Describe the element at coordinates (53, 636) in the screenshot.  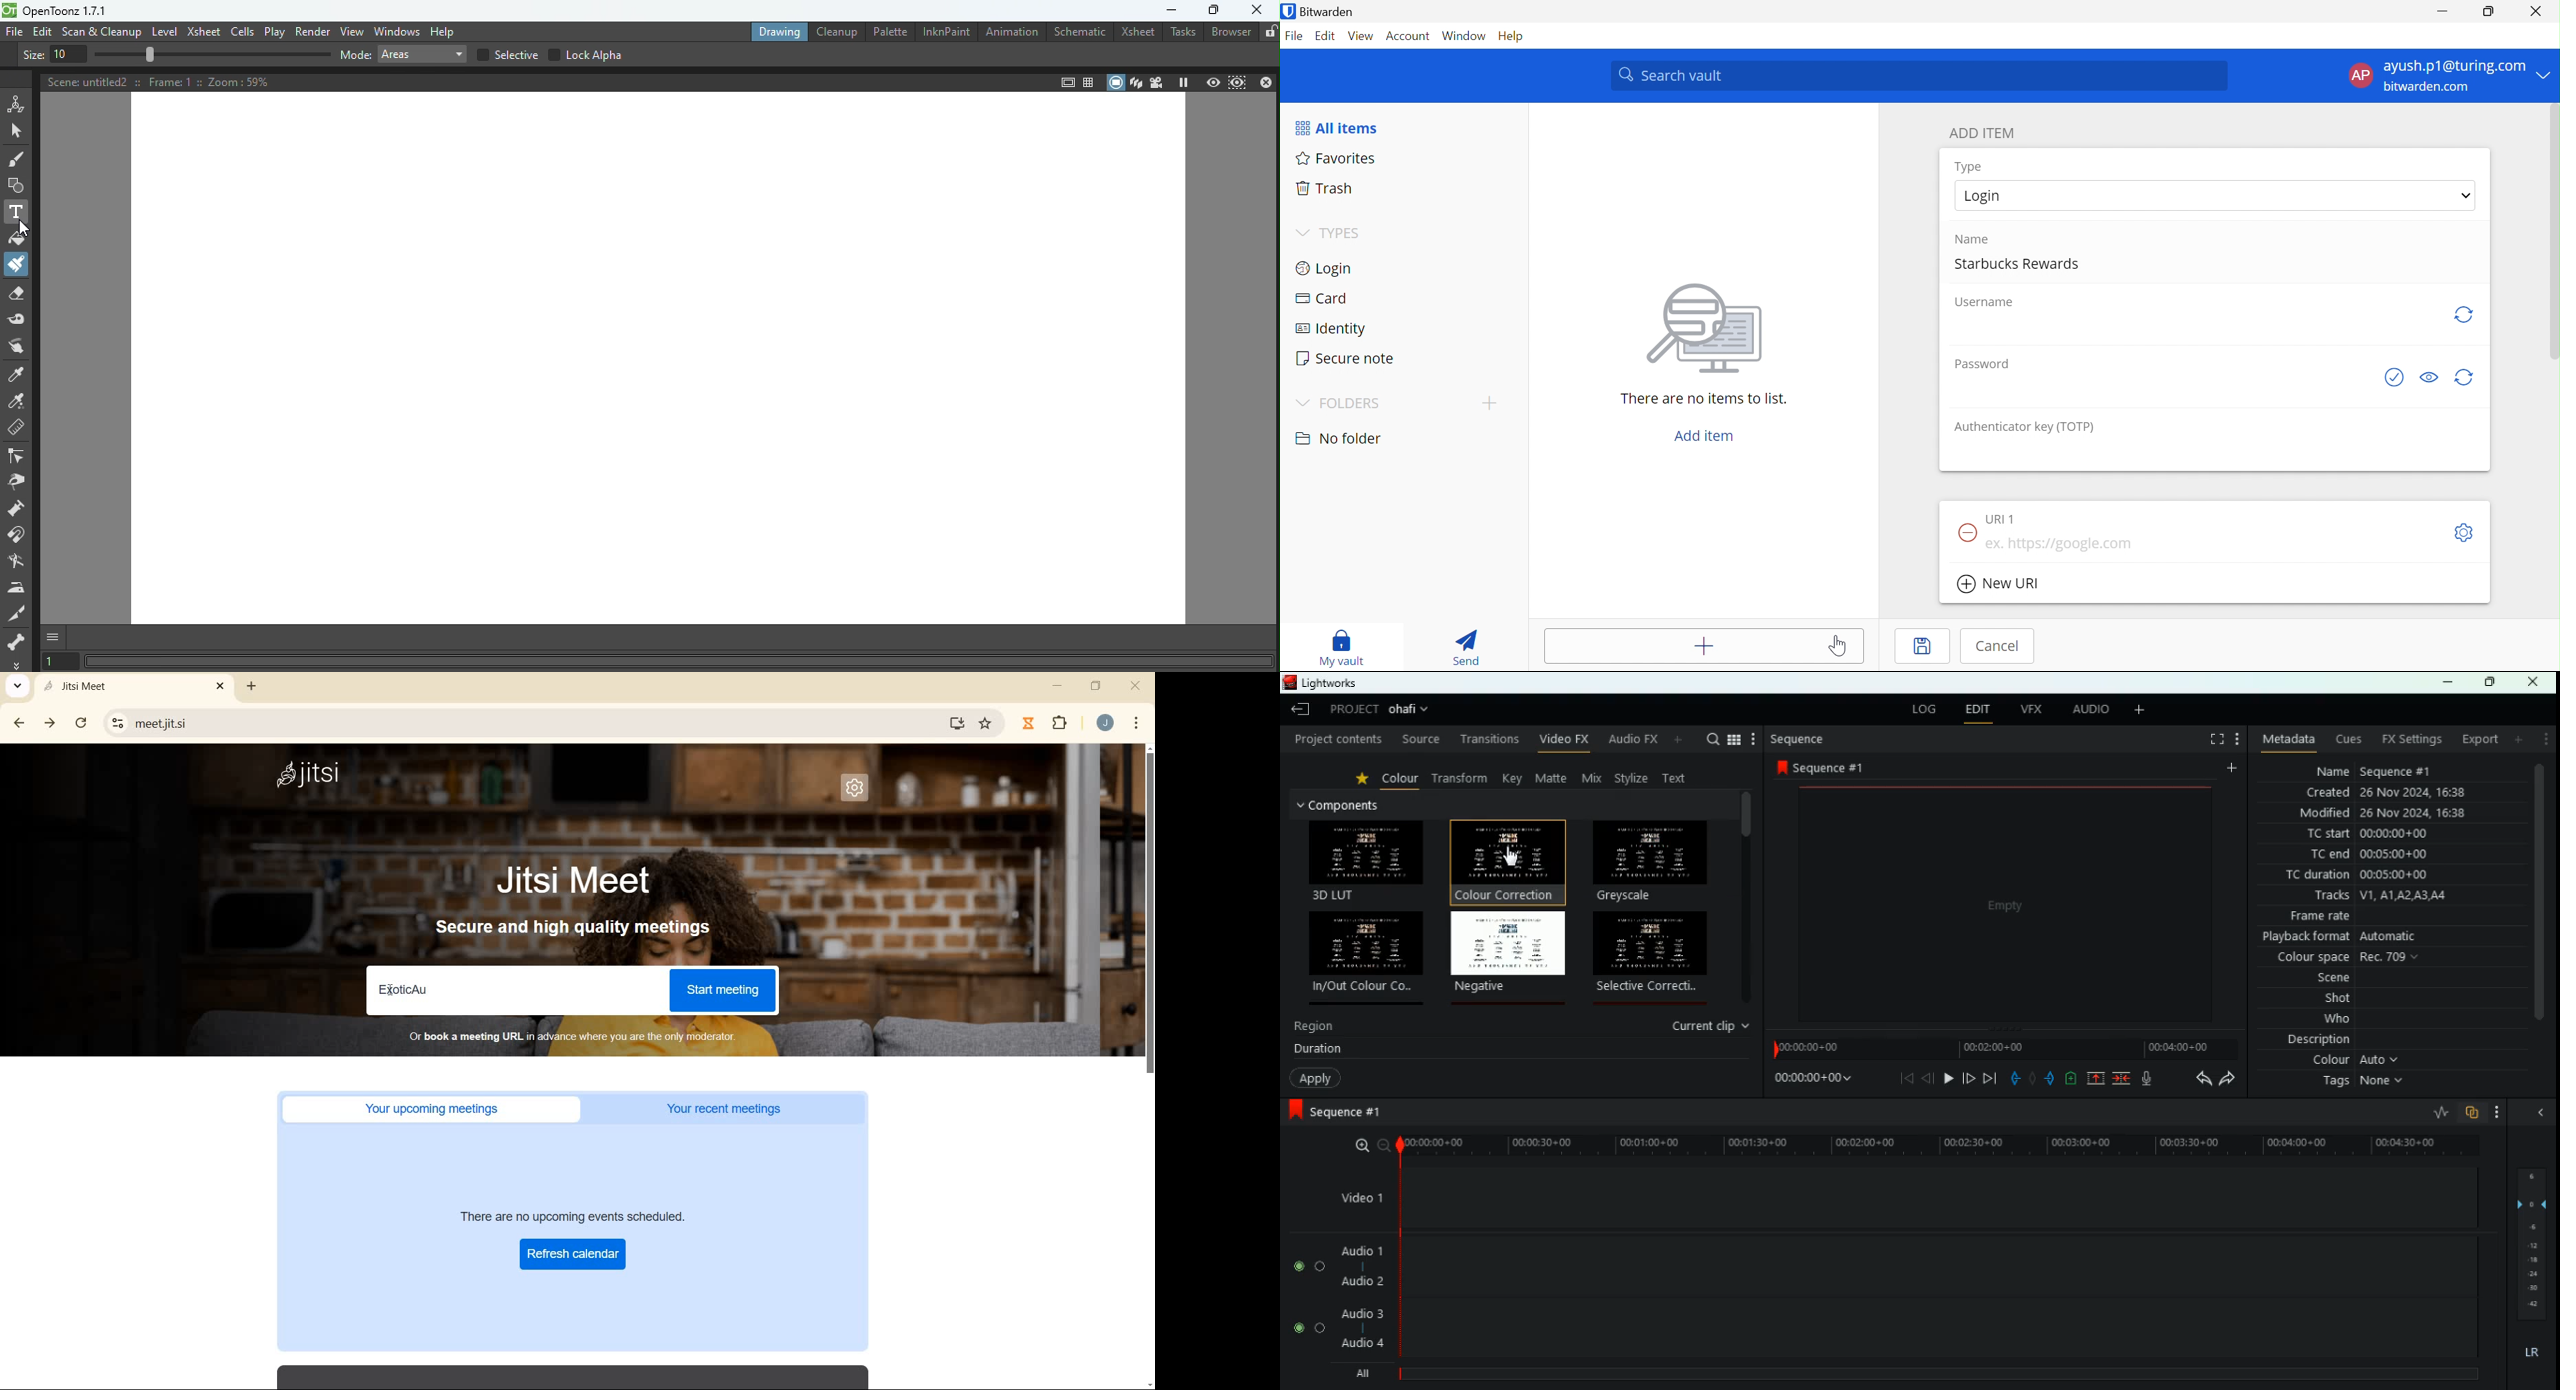
I see `GUI Show/hide` at that location.